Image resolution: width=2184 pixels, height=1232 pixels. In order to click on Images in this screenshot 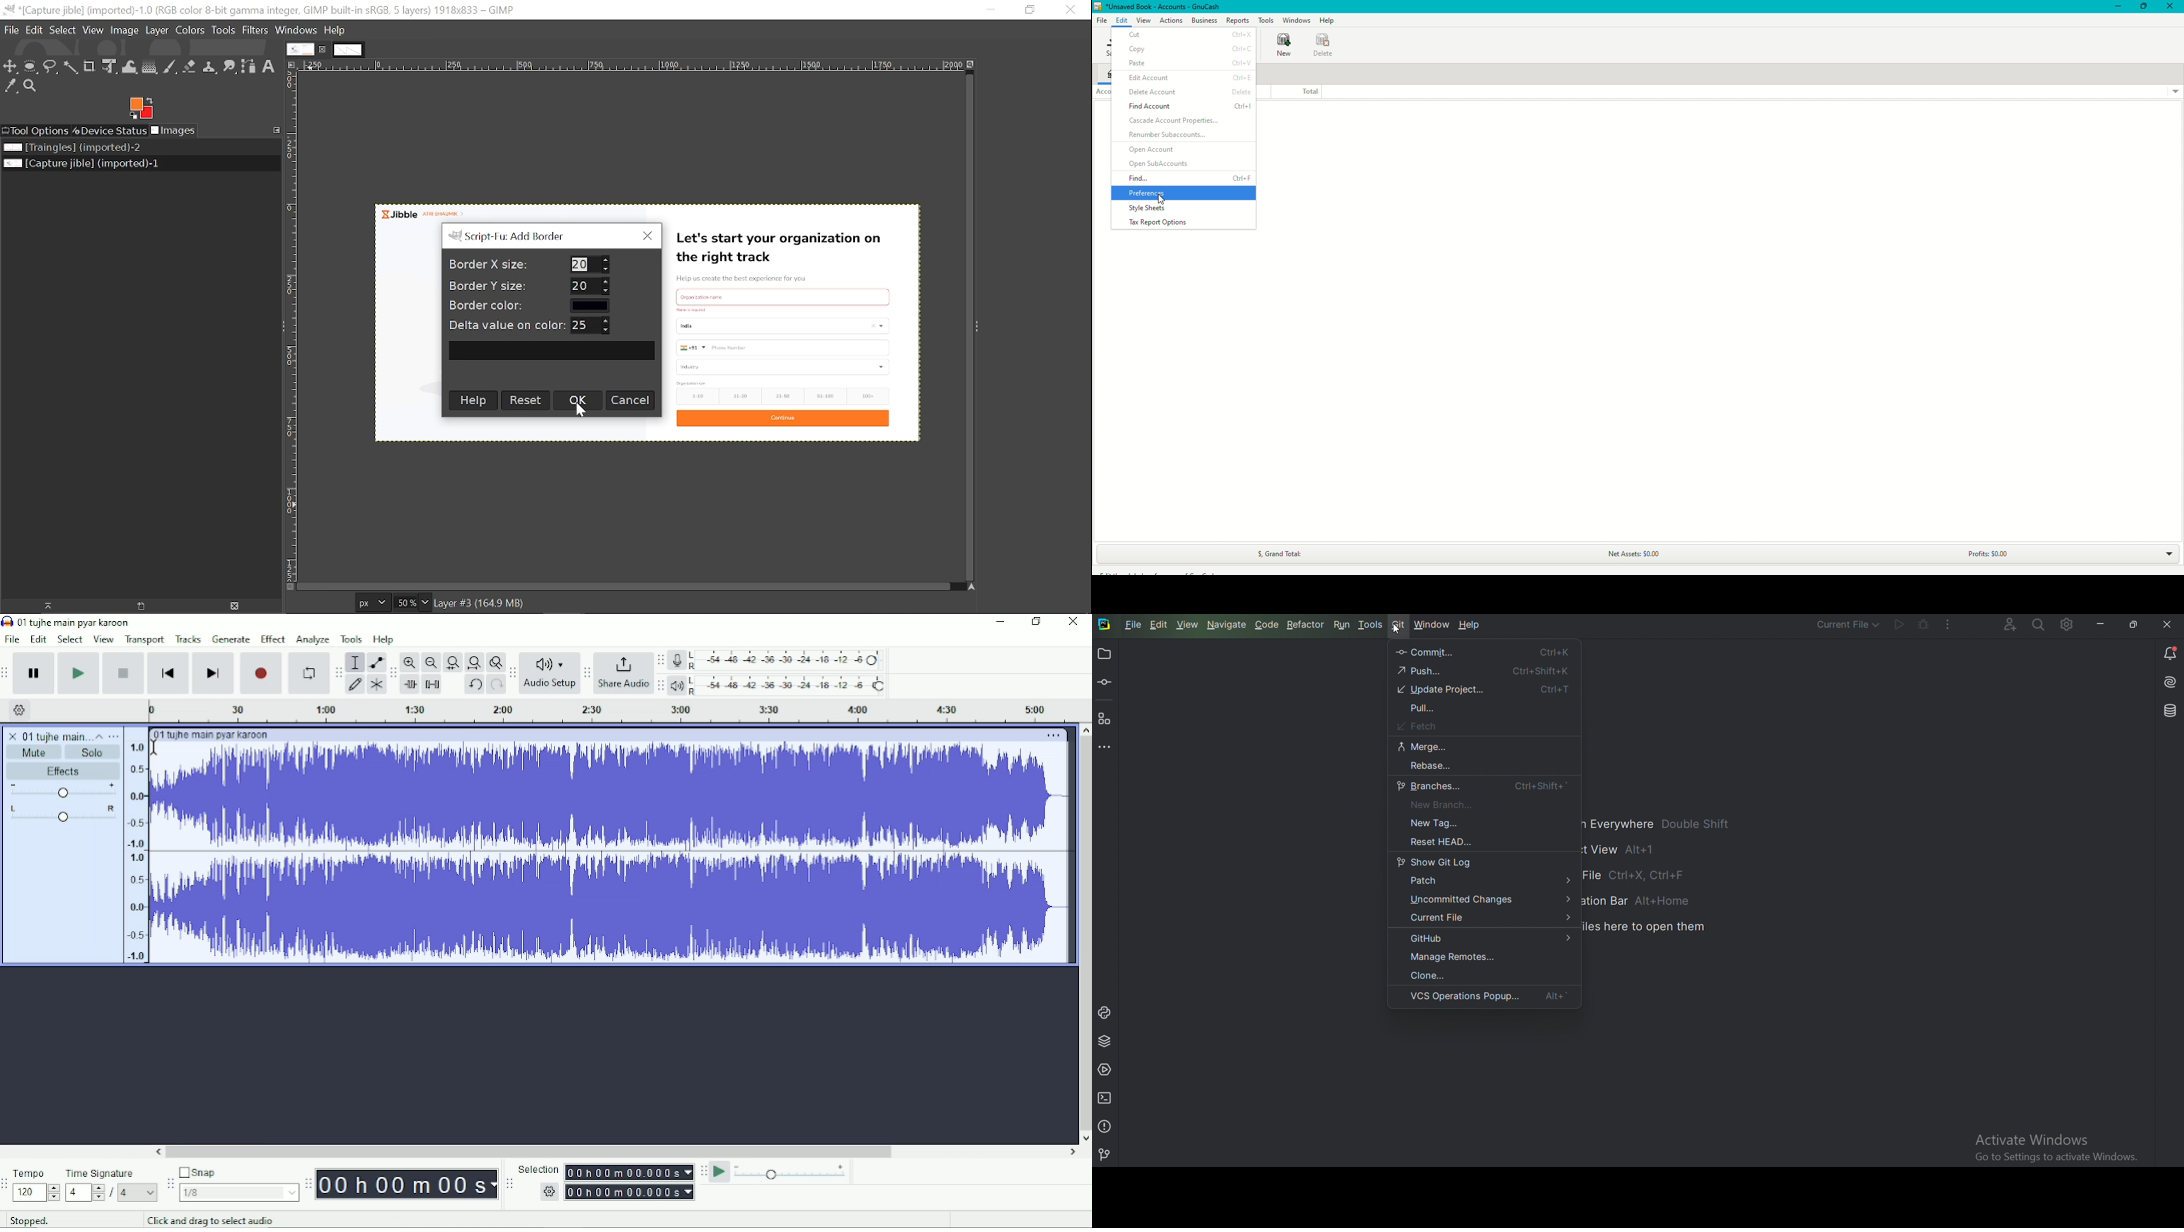, I will do `click(175, 130)`.